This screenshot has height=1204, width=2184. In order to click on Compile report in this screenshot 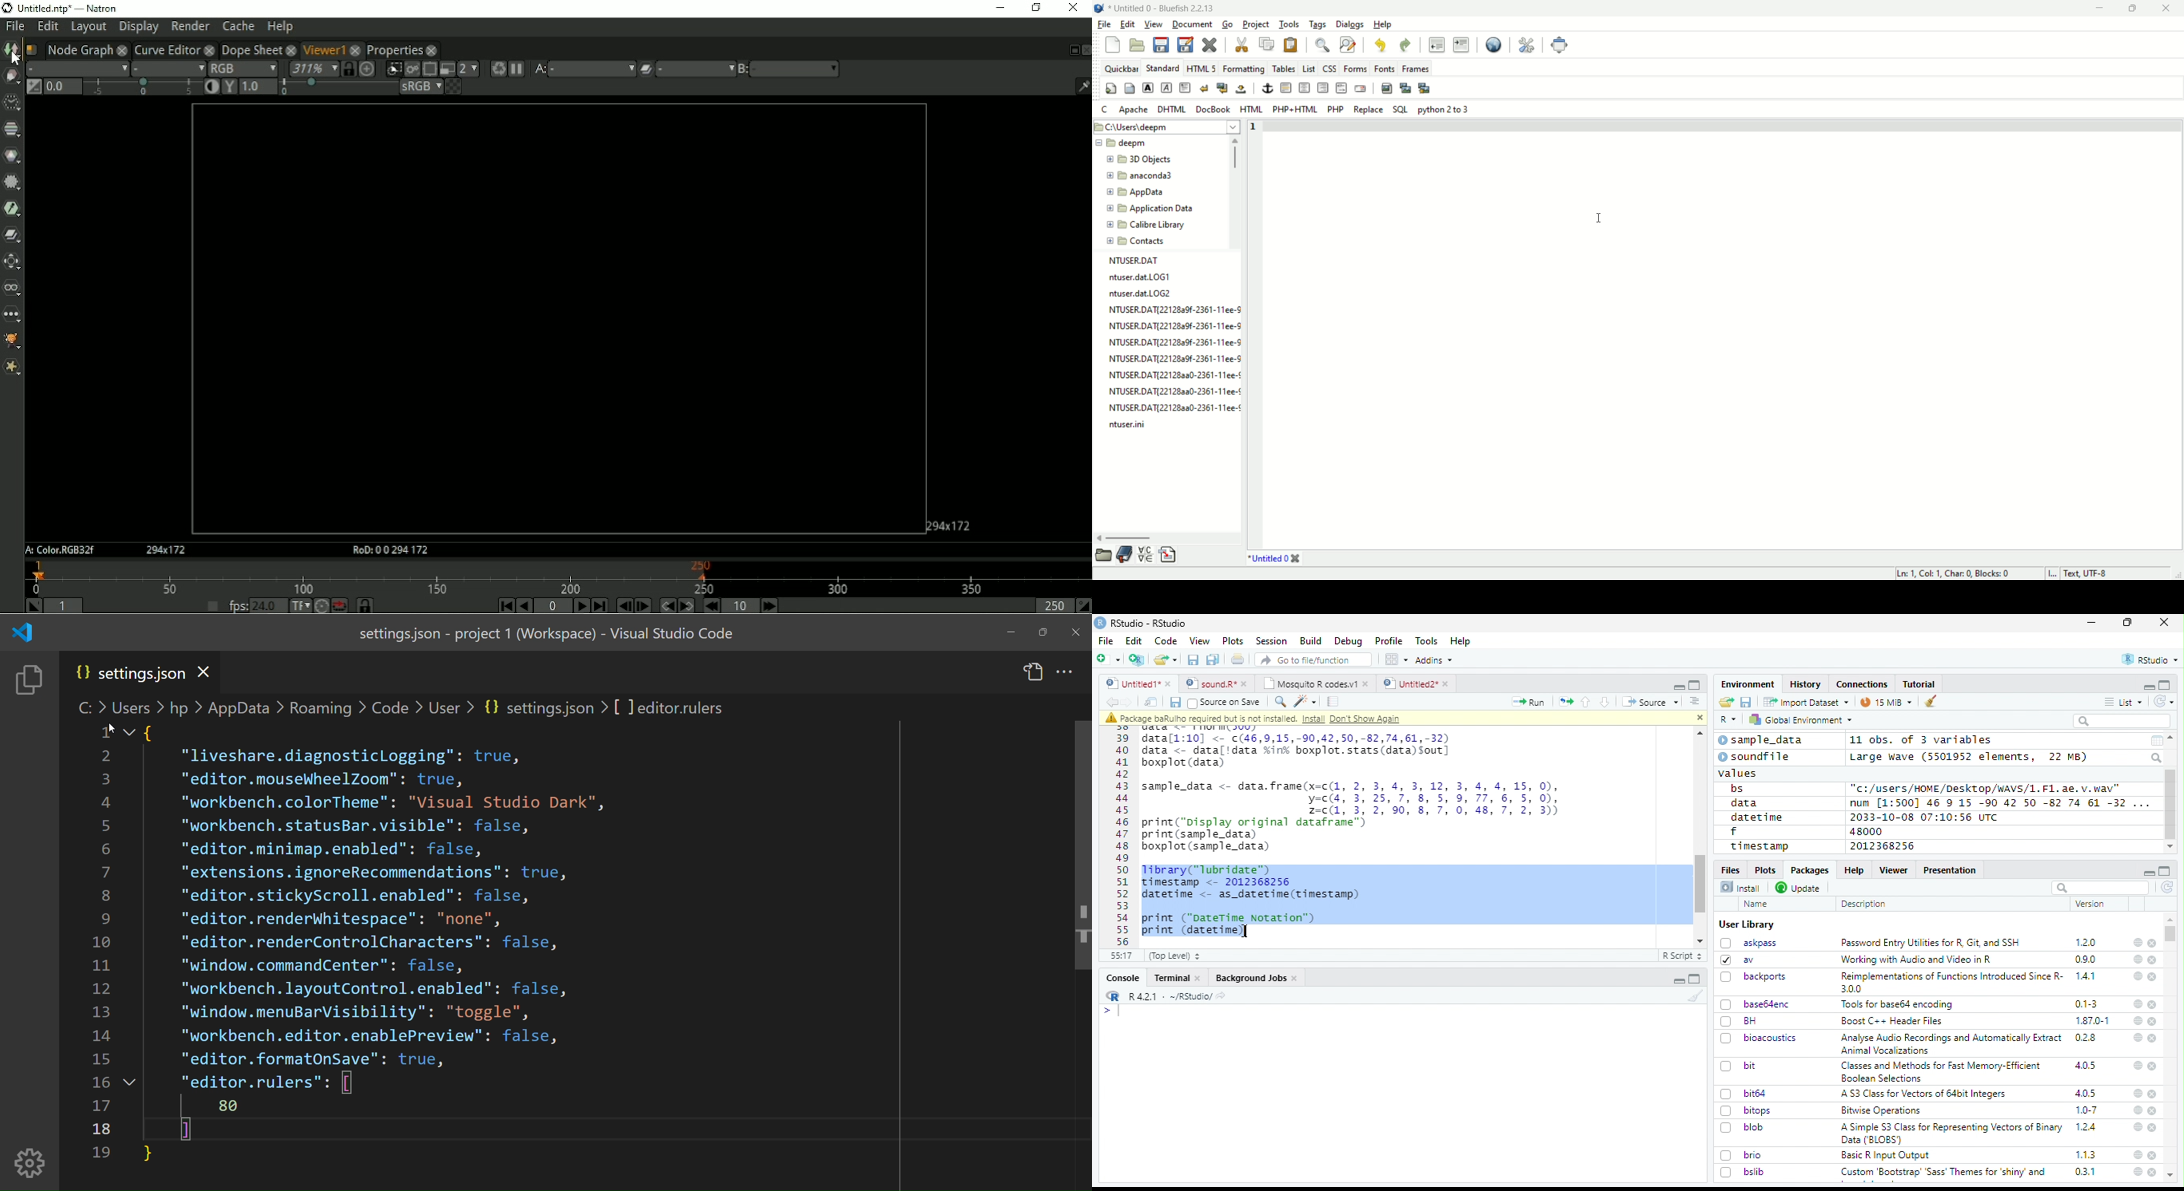, I will do `click(1333, 702)`.